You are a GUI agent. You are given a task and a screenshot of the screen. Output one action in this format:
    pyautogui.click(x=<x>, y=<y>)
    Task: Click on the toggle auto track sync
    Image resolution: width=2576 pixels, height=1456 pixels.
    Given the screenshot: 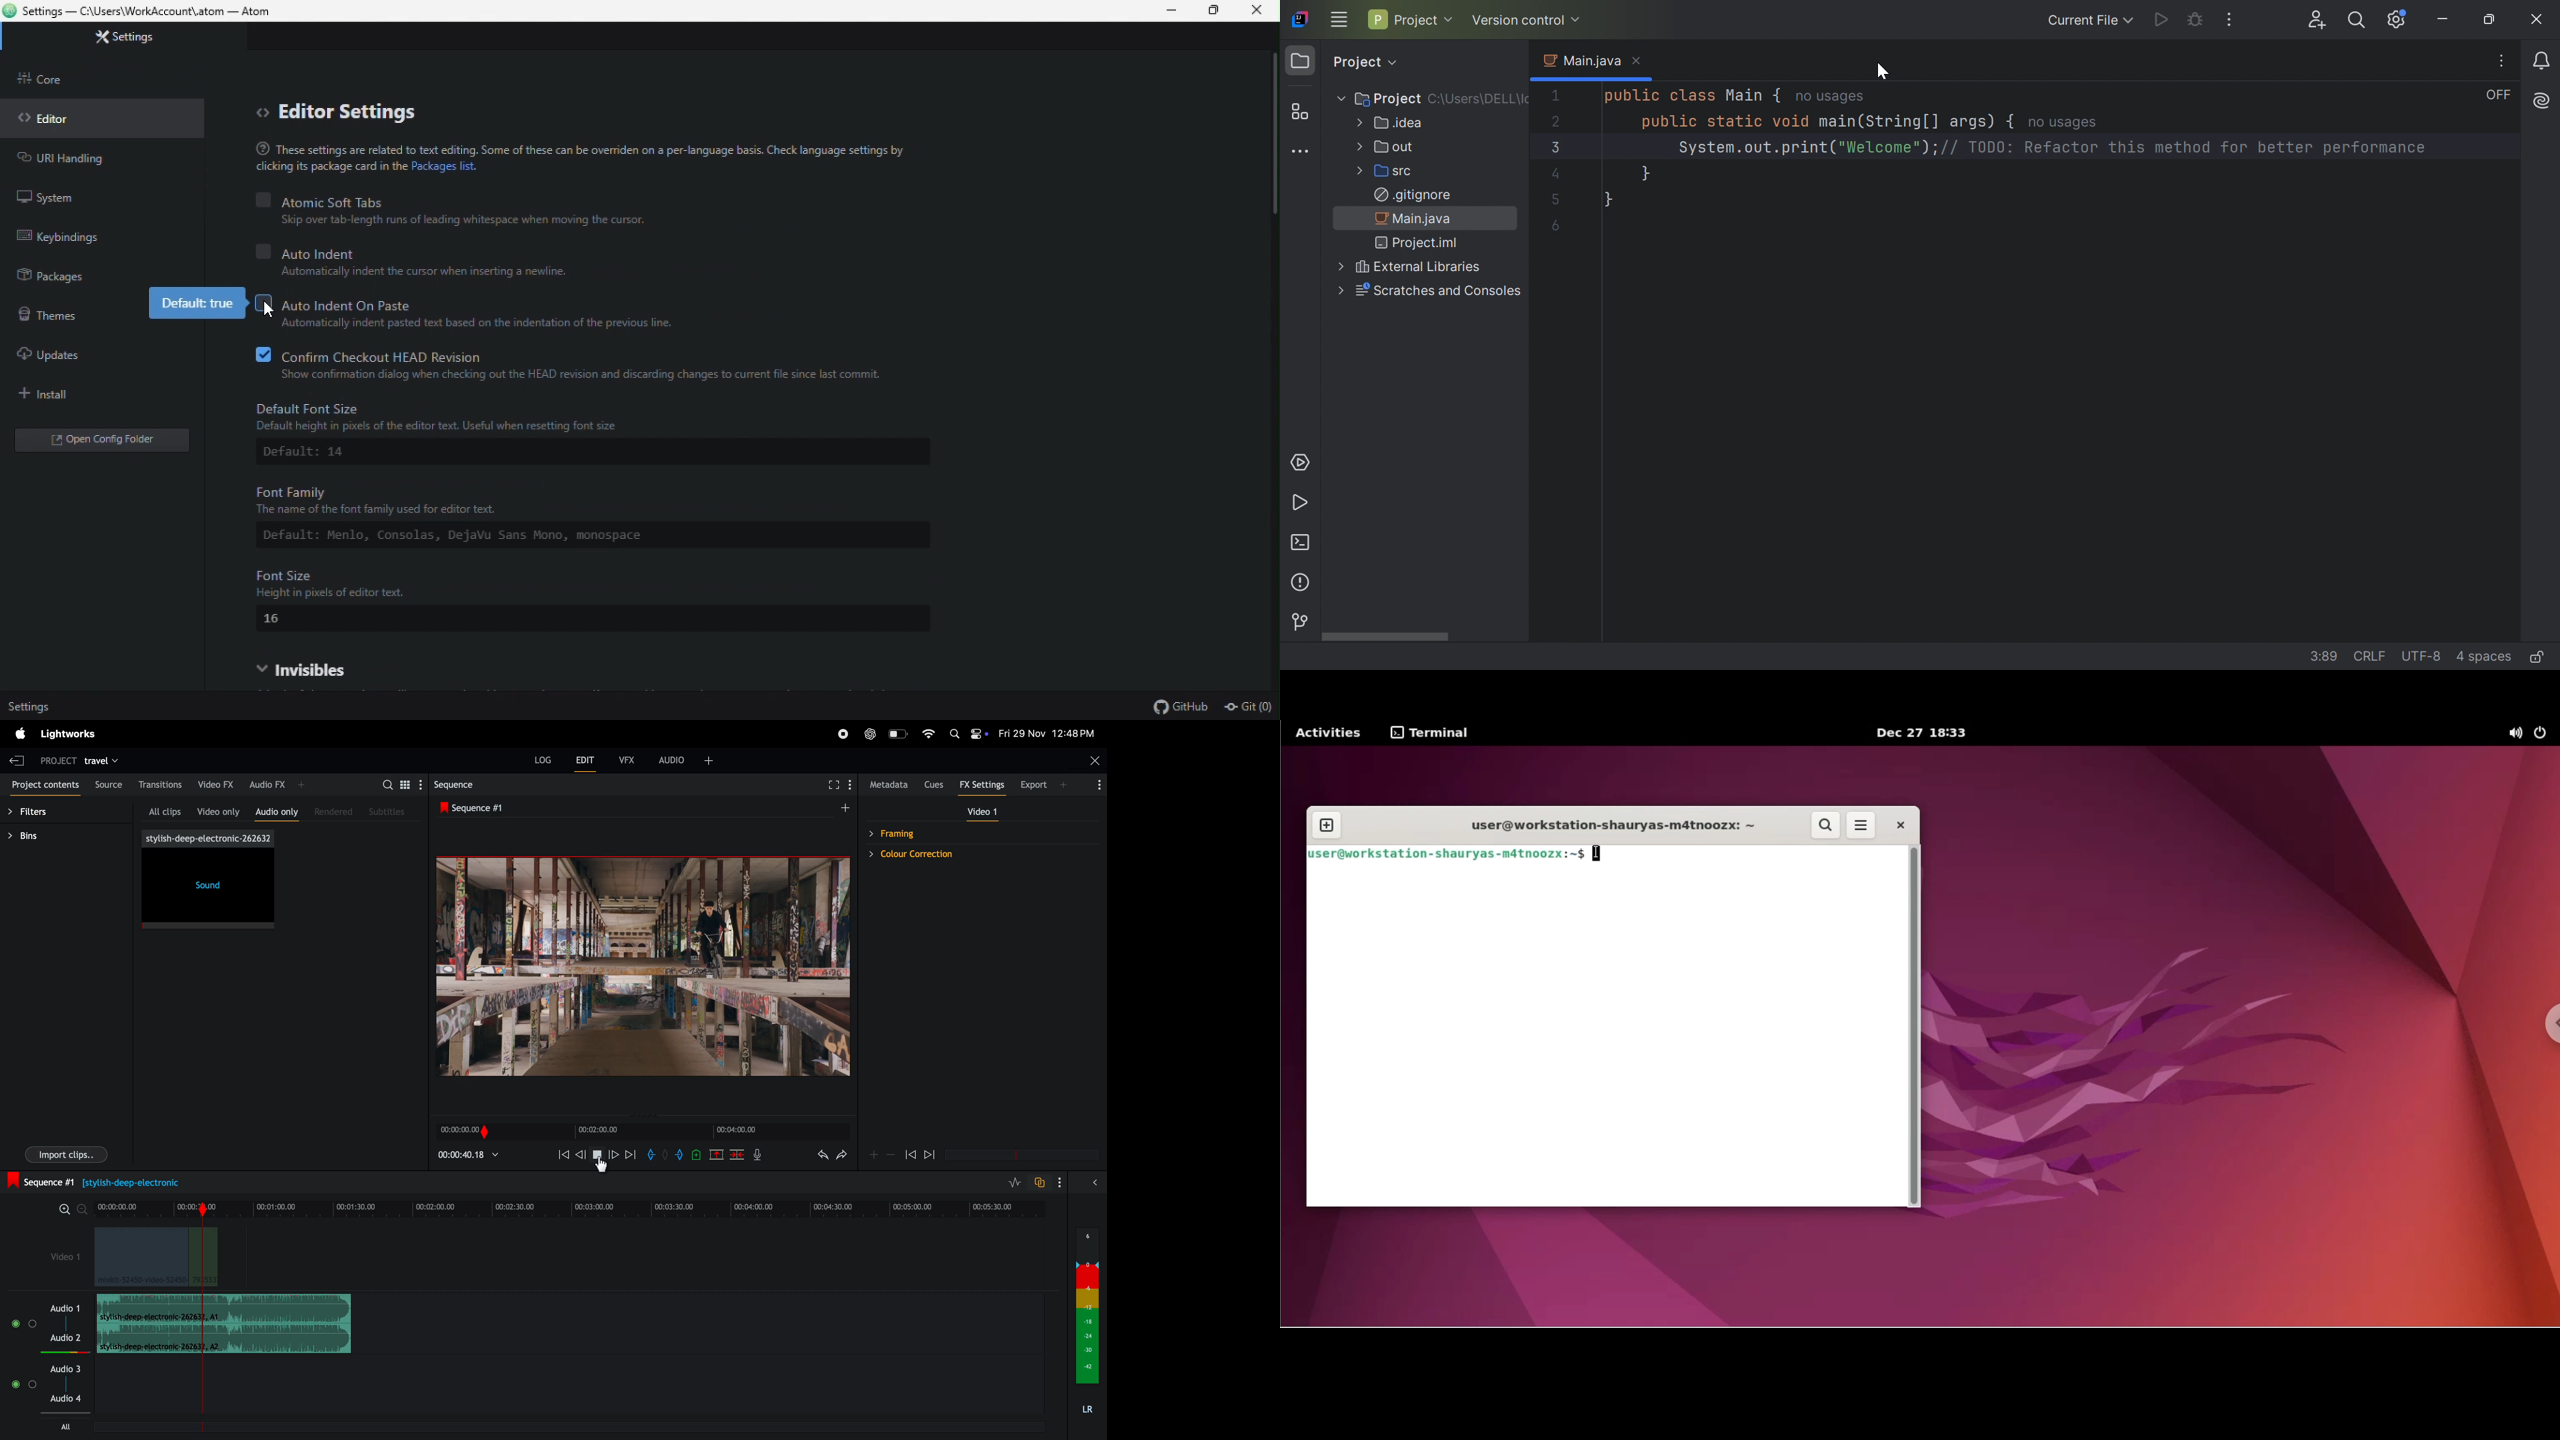 What is the action you would take?
    pyautogui.click(x=1039, y=1182)
    